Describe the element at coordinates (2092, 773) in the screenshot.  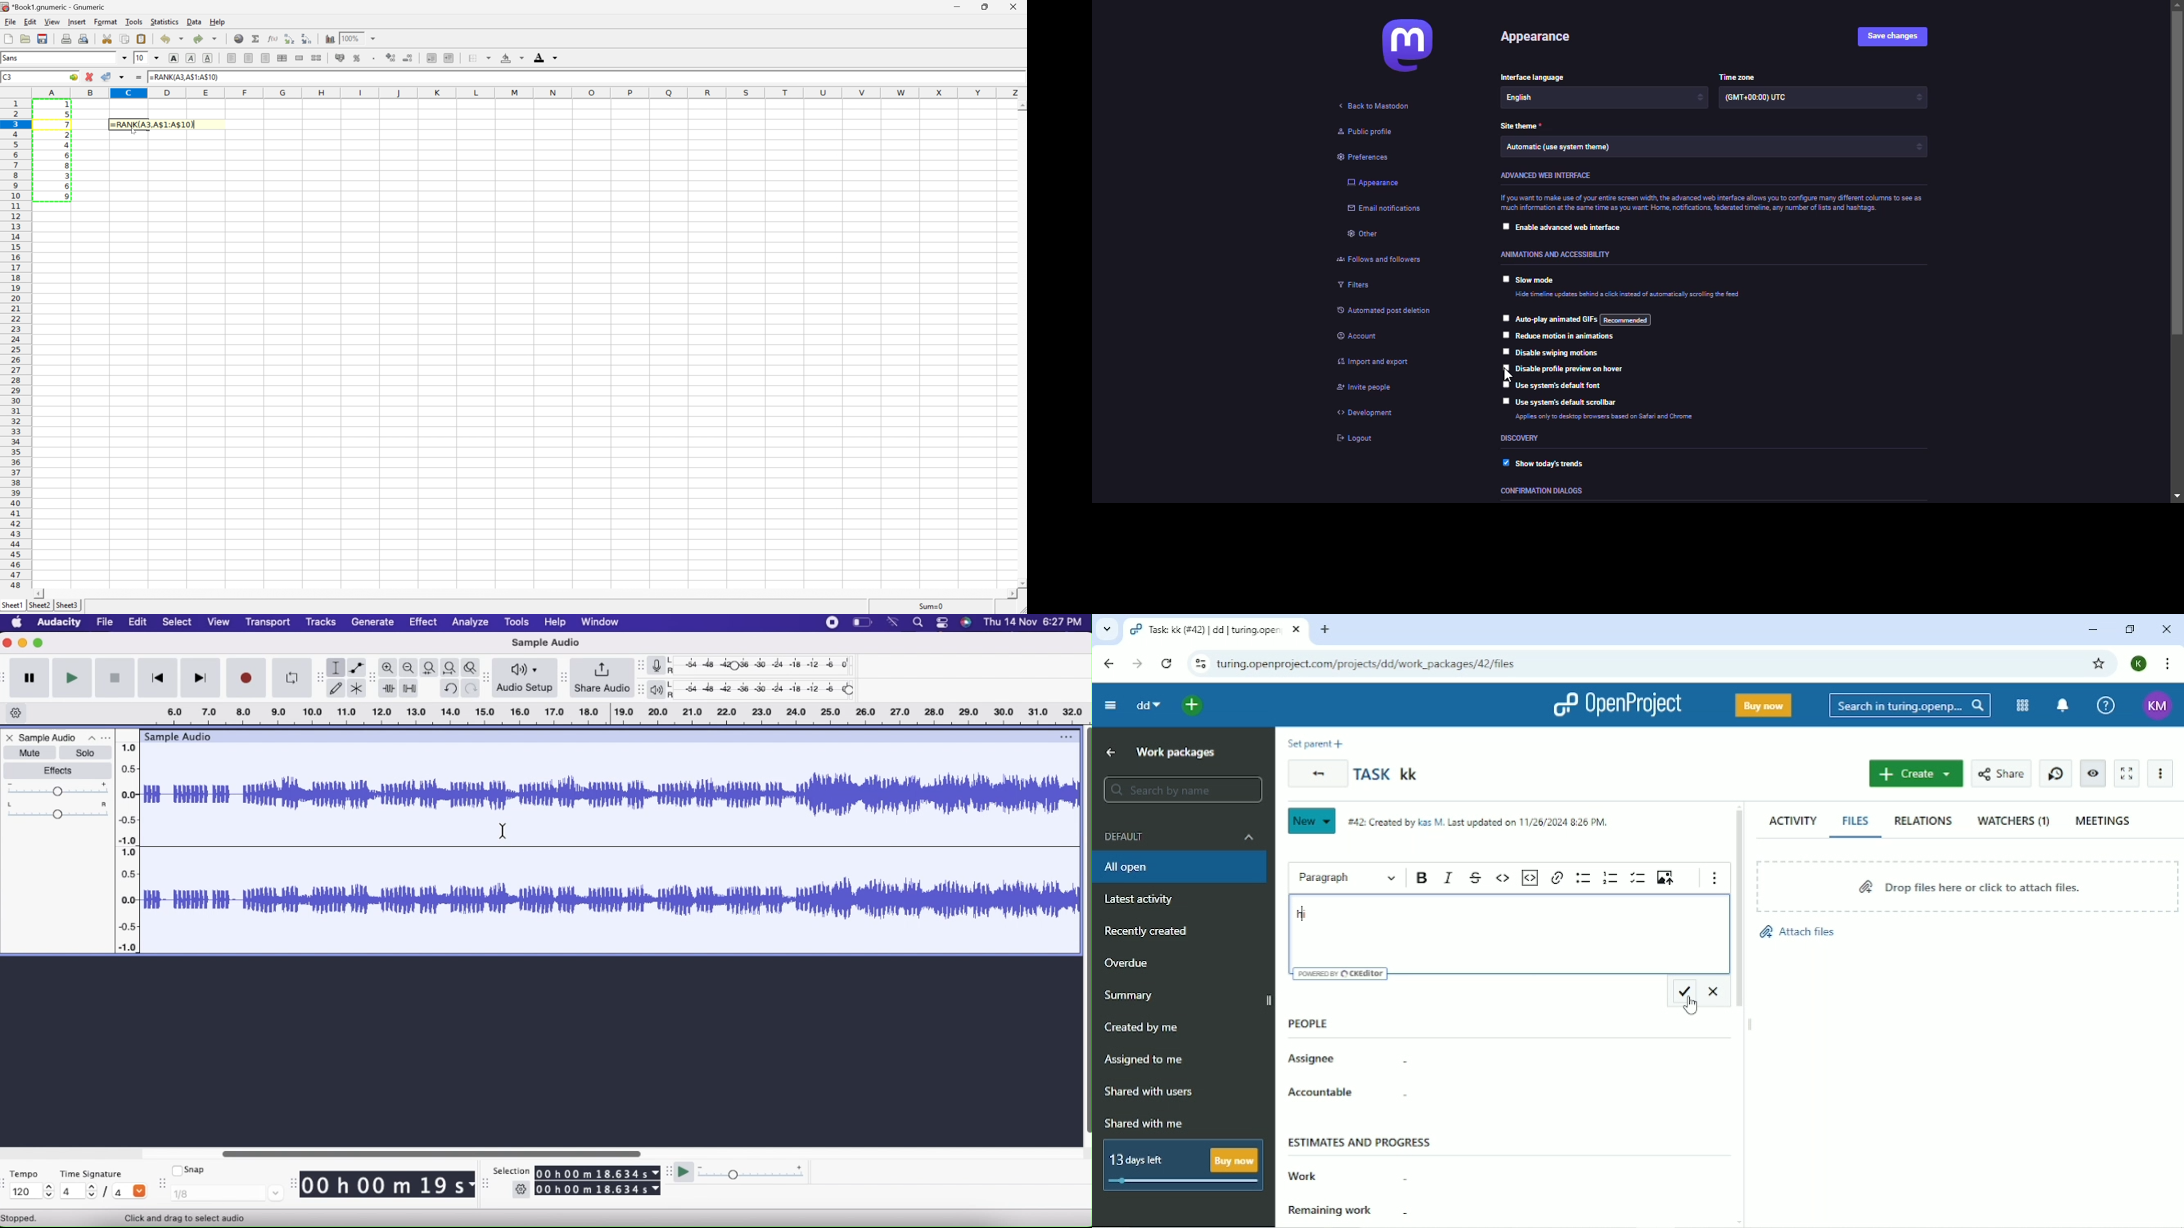
I see `Unwatch work package` at that location.